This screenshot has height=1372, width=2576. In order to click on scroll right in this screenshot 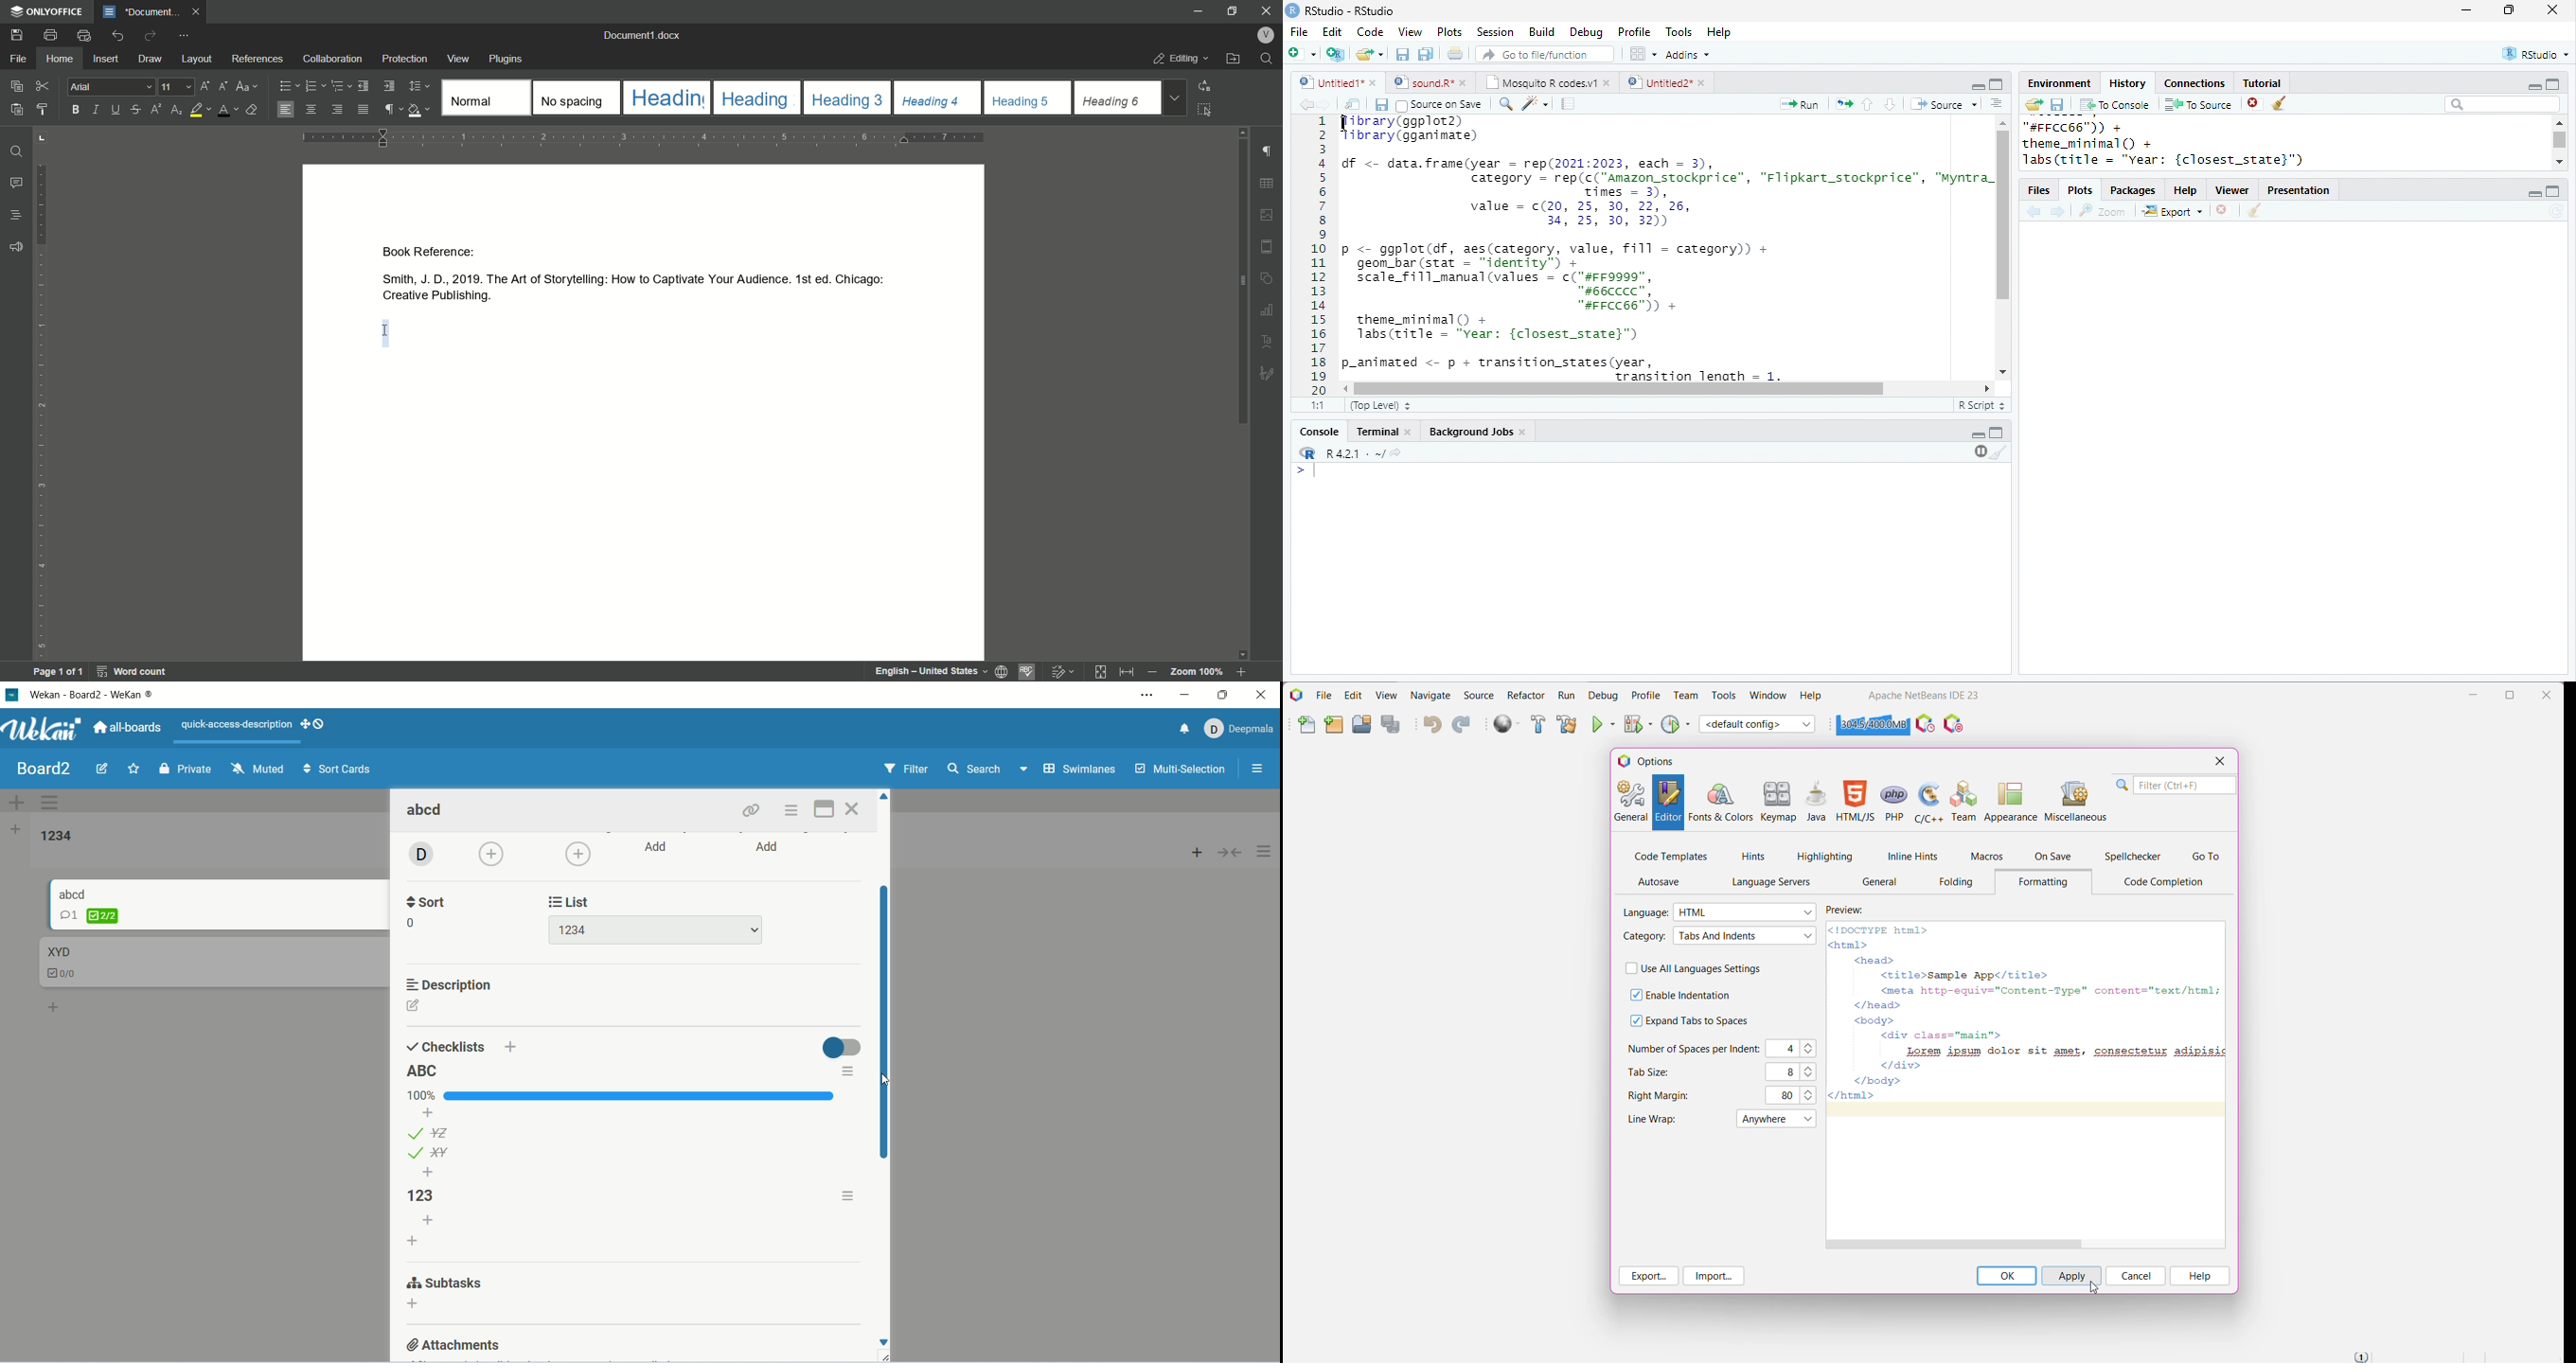, I will do `click(1347, 389)`.